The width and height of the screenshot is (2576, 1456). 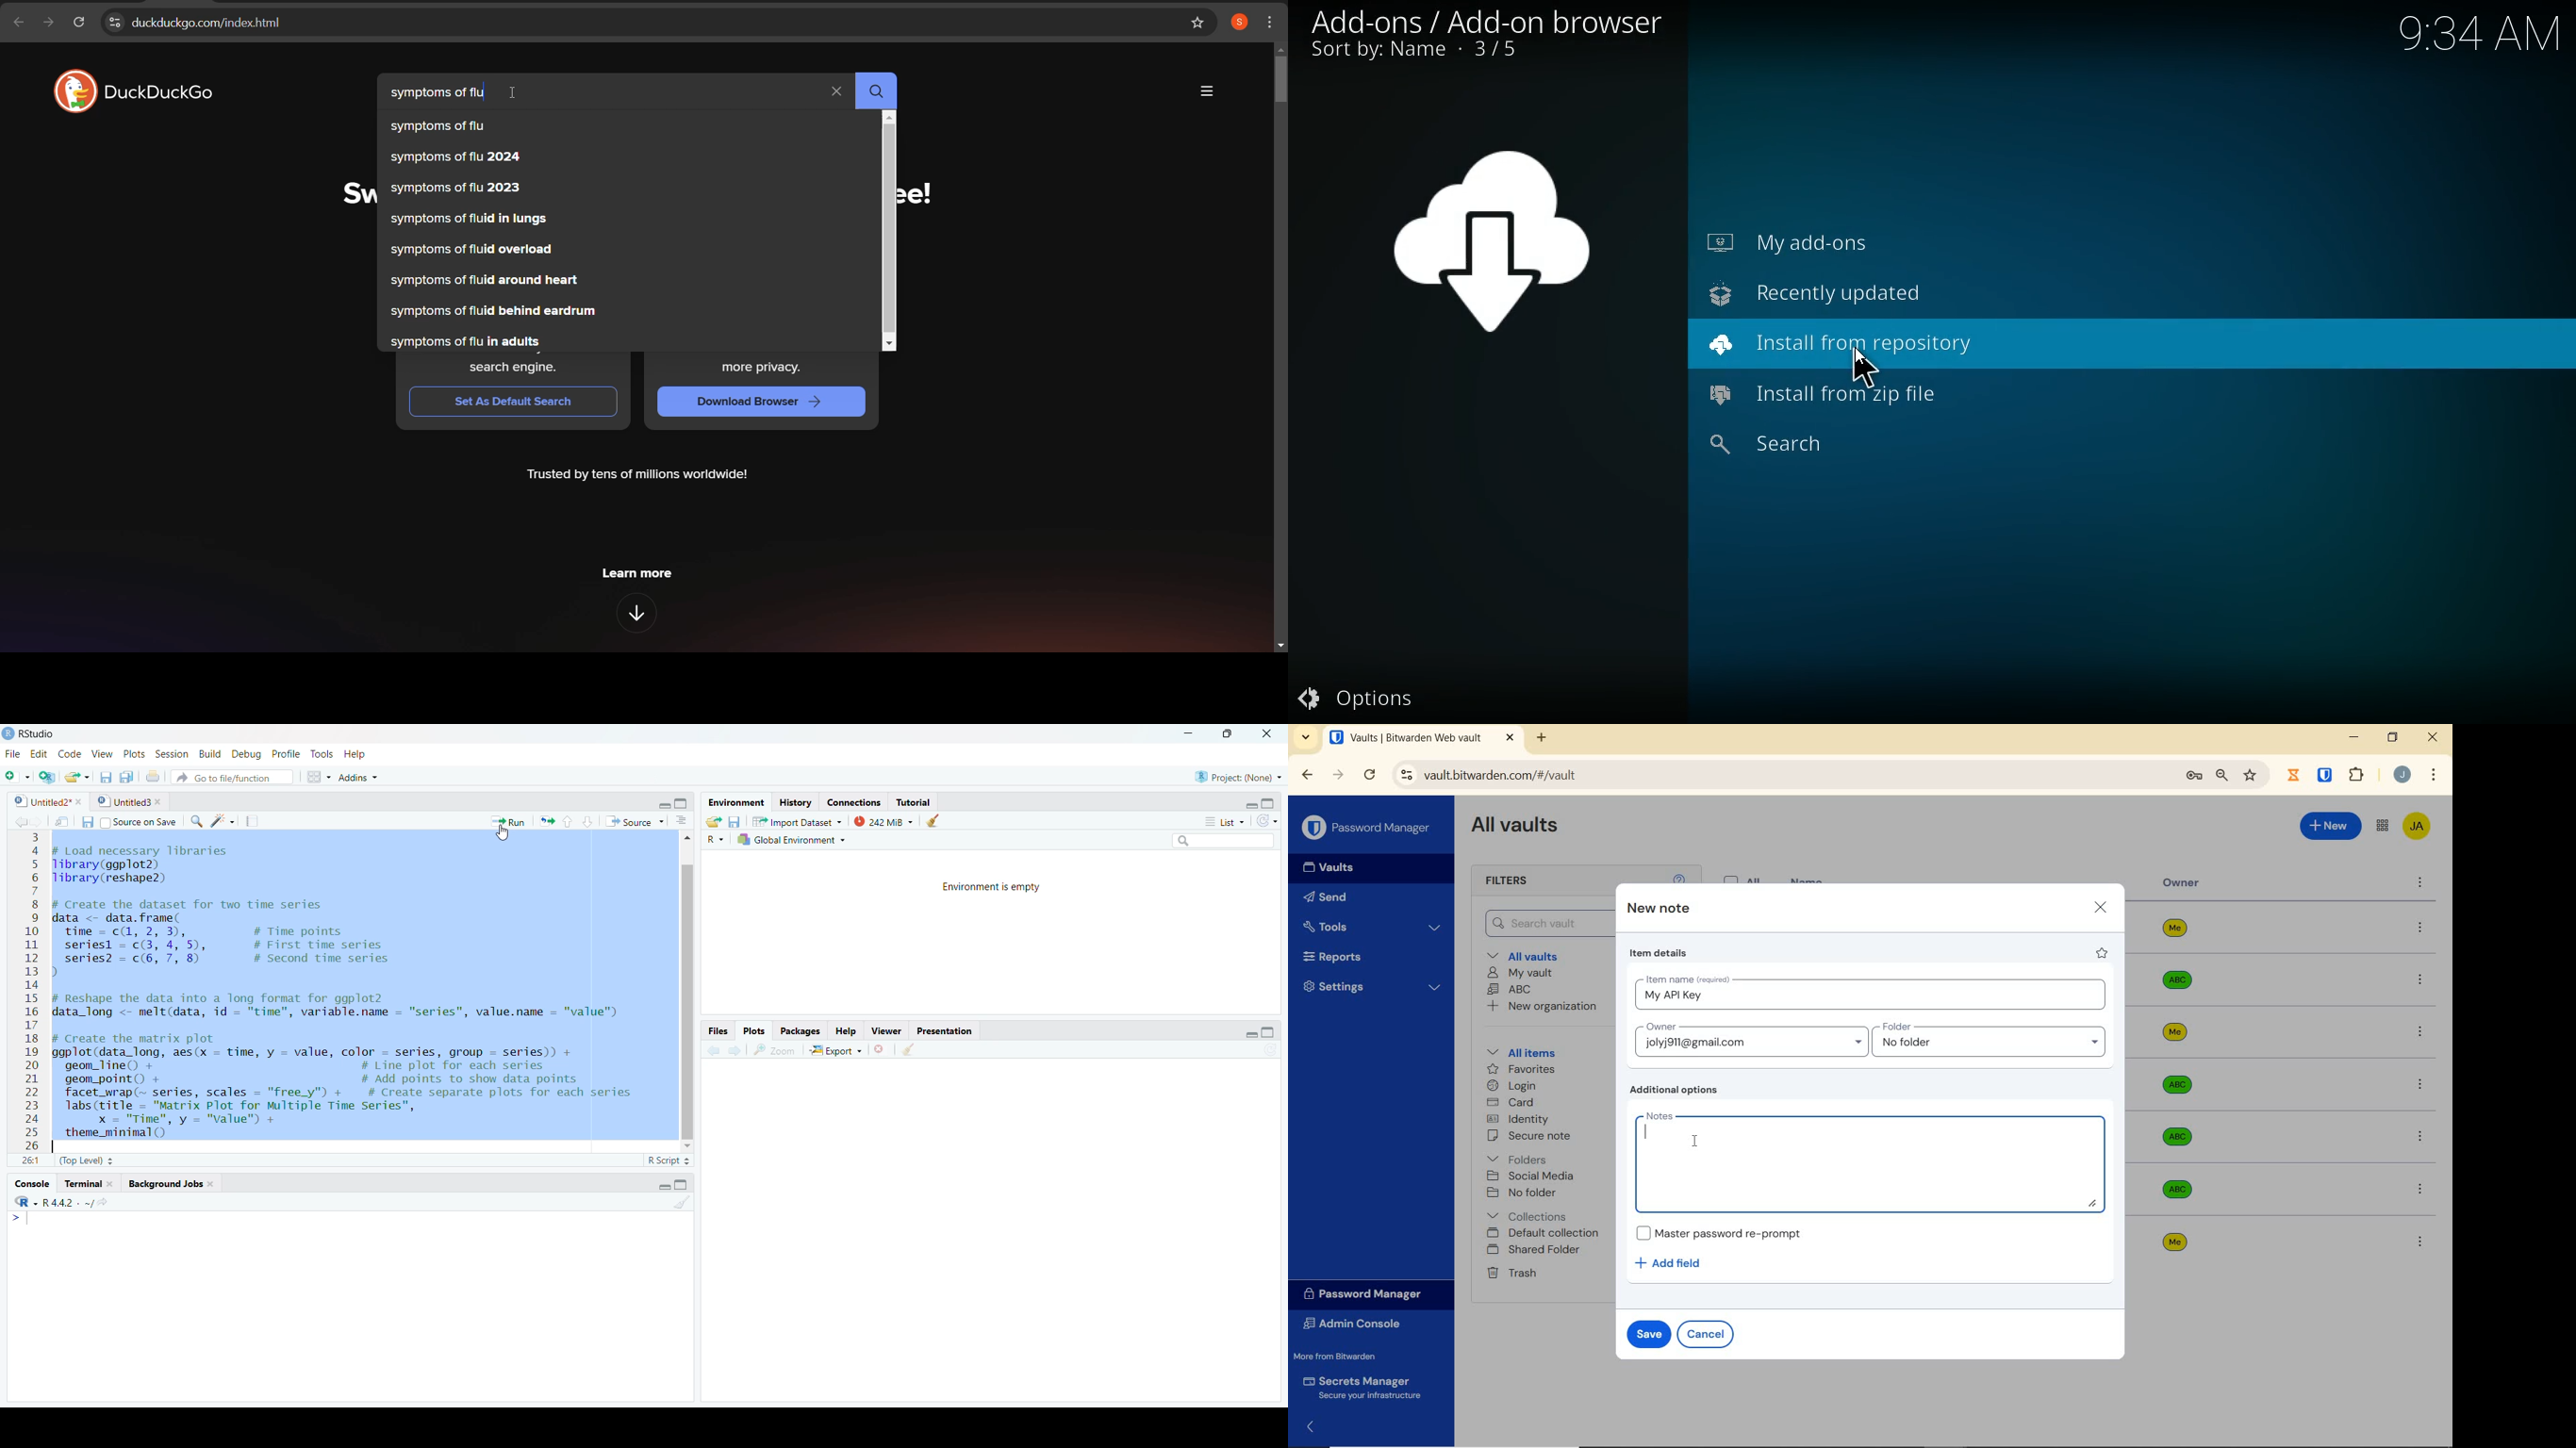 I want to click on search, so click(x=1821, y=449).